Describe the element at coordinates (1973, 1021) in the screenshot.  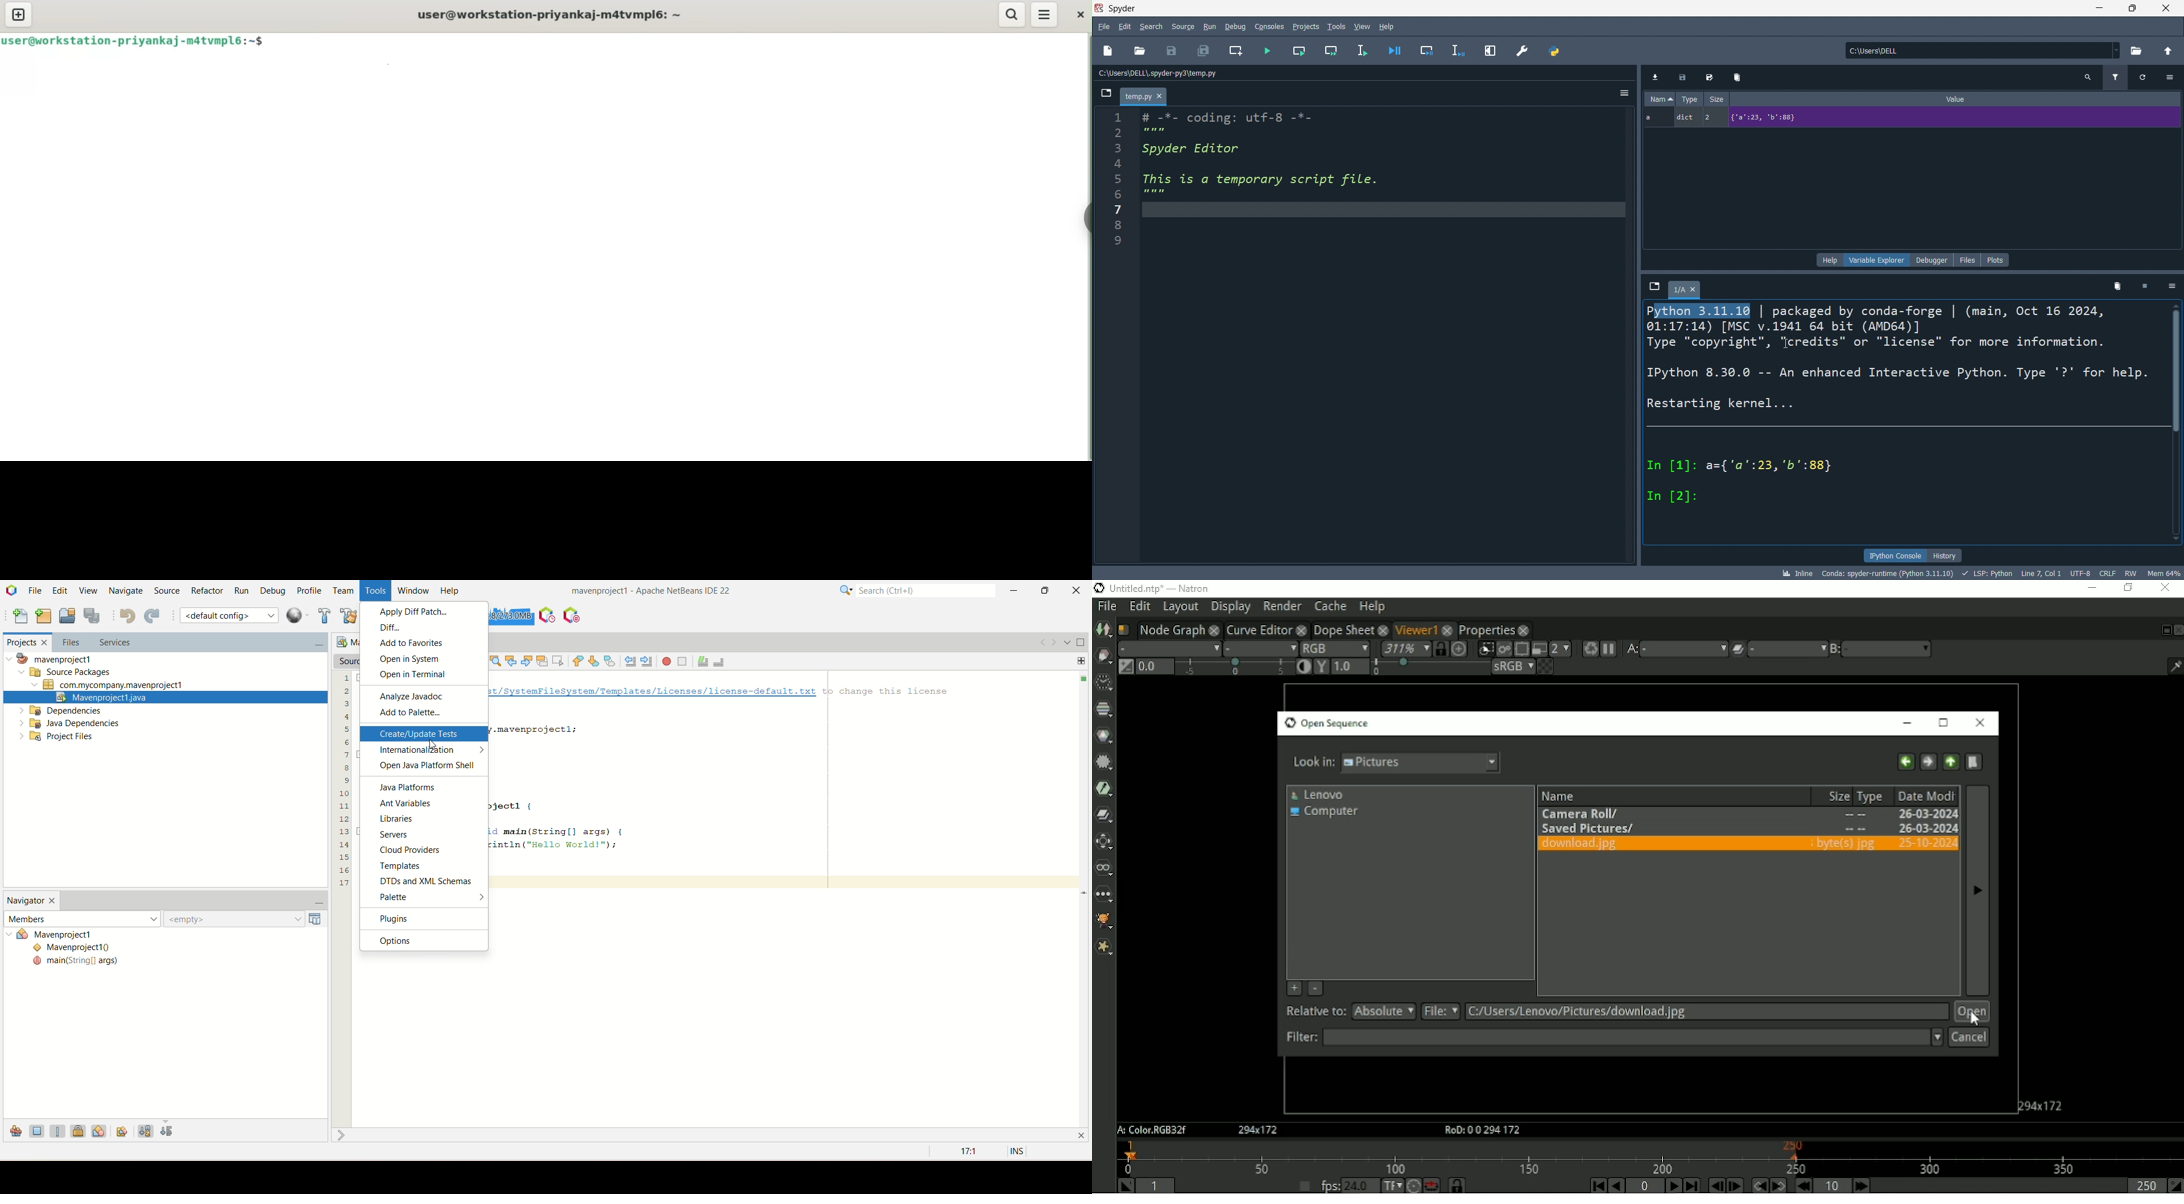
I see `Cursor` at that location.